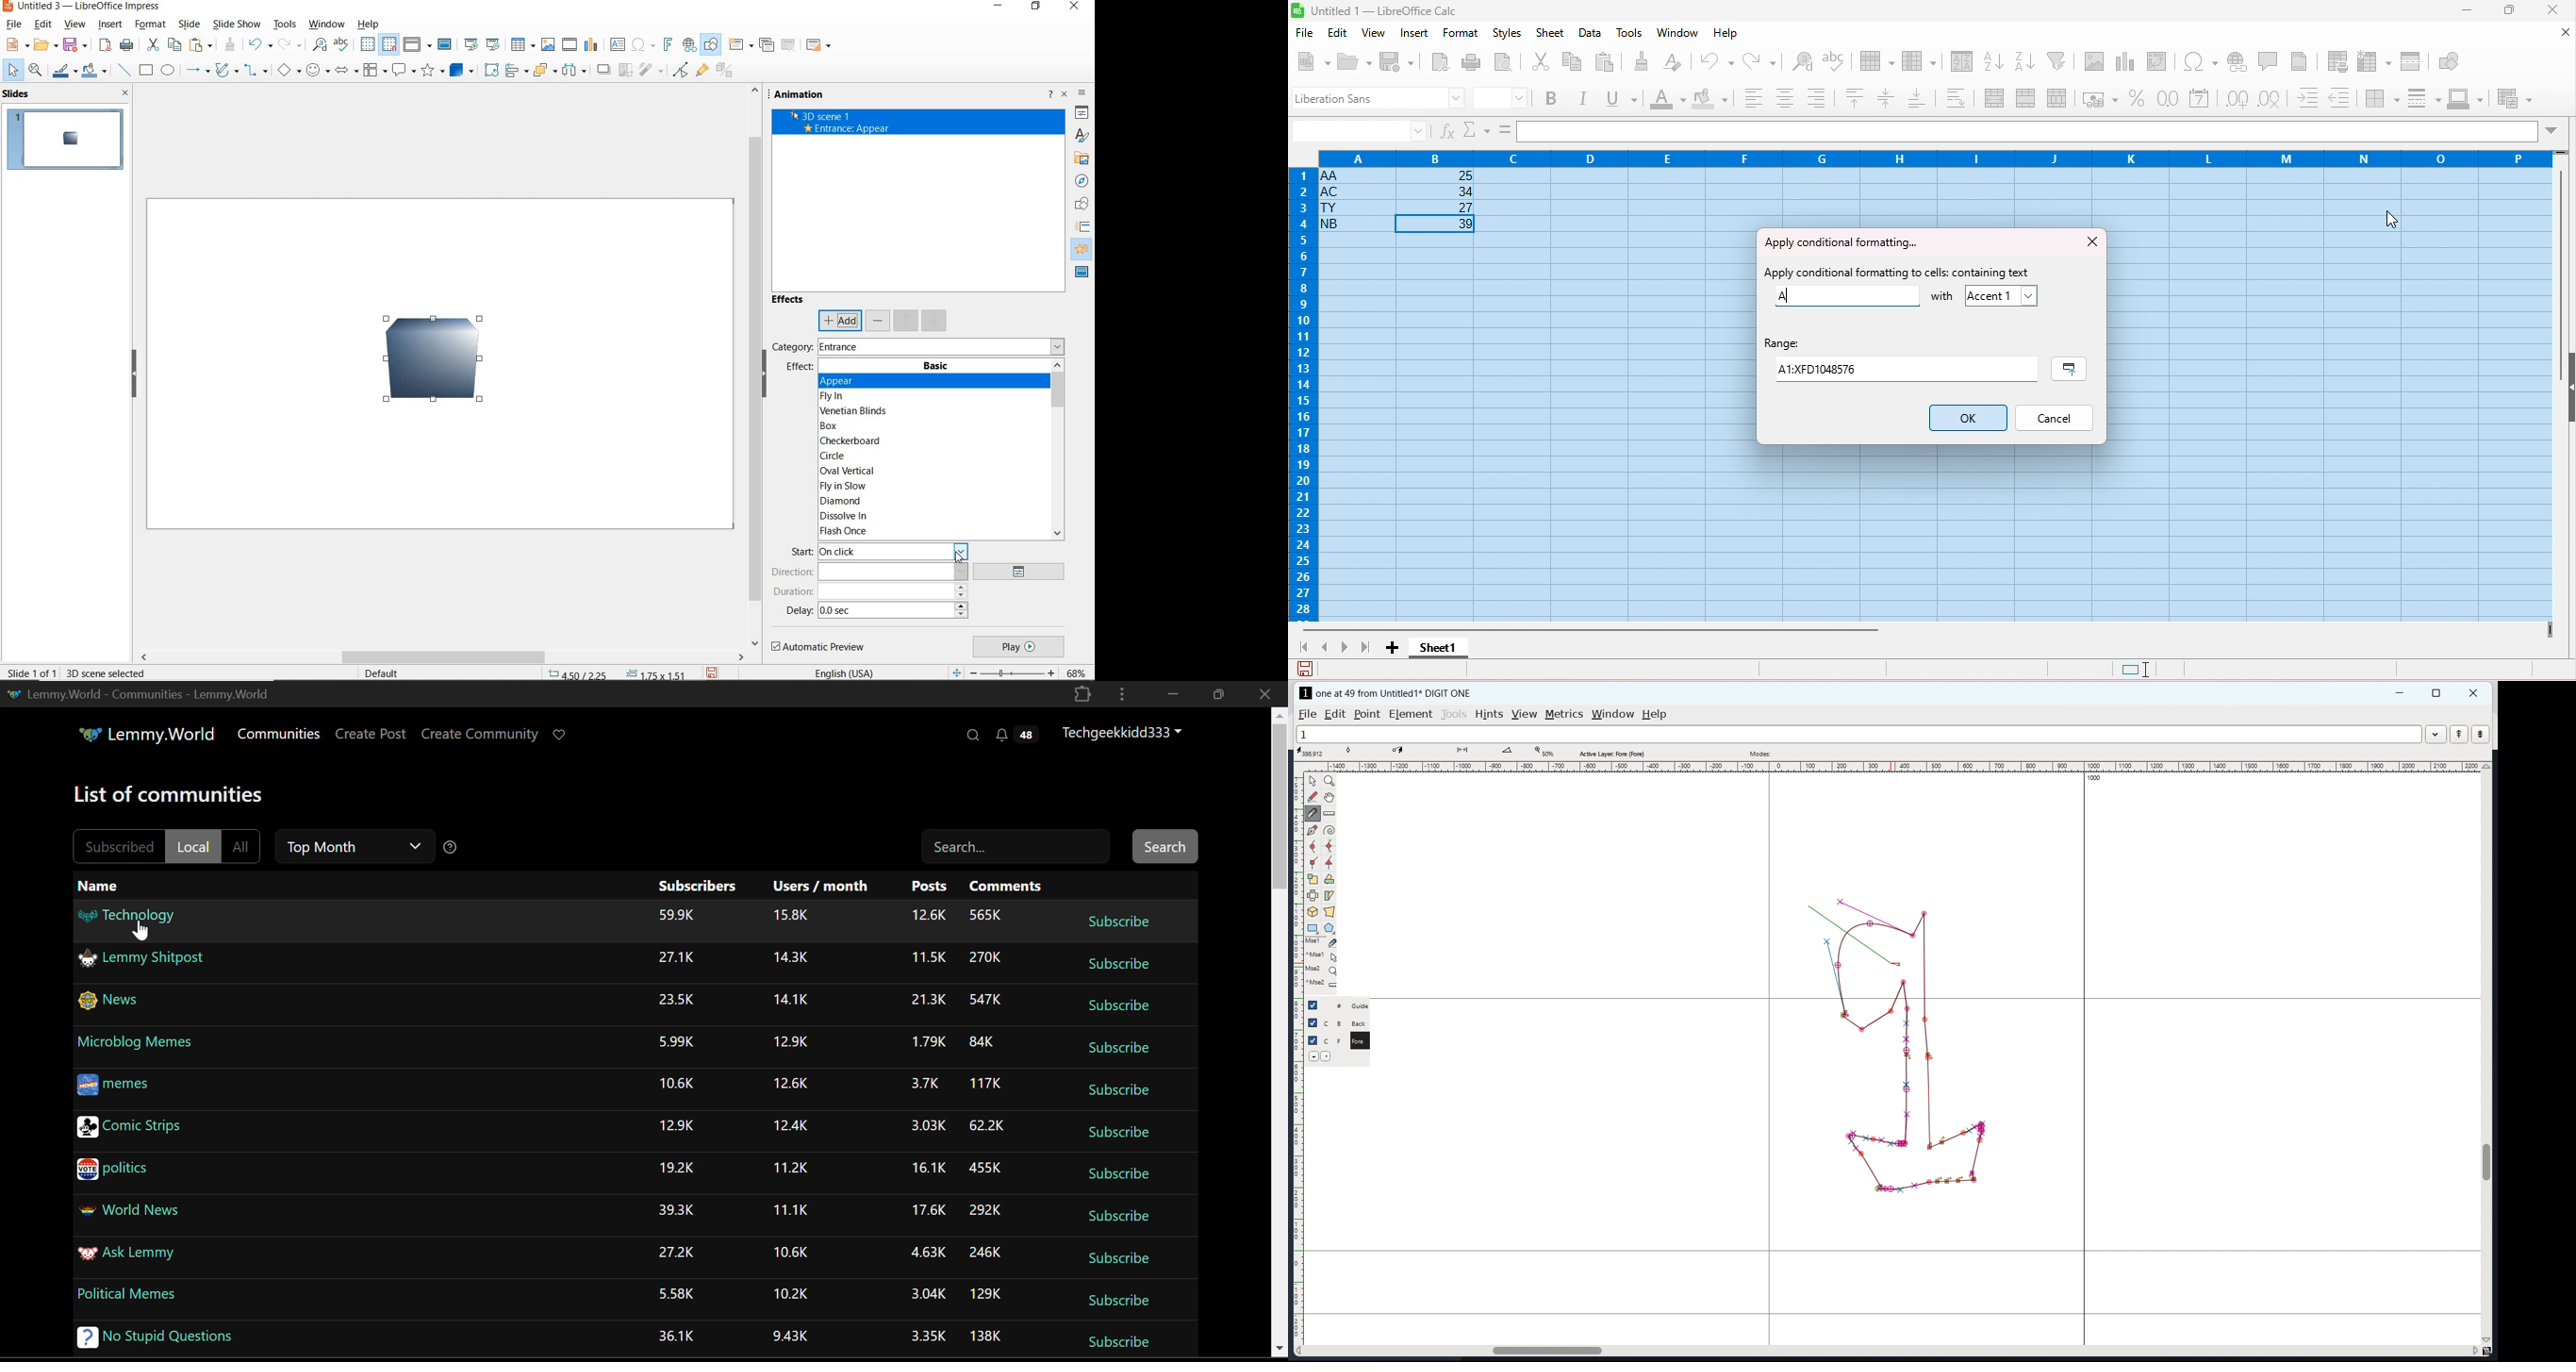 The image size is (2576, 1372). What do you see at coordinates (2552, 9) in the screenshot?
I see `close` at bounding box center [2552, 9].